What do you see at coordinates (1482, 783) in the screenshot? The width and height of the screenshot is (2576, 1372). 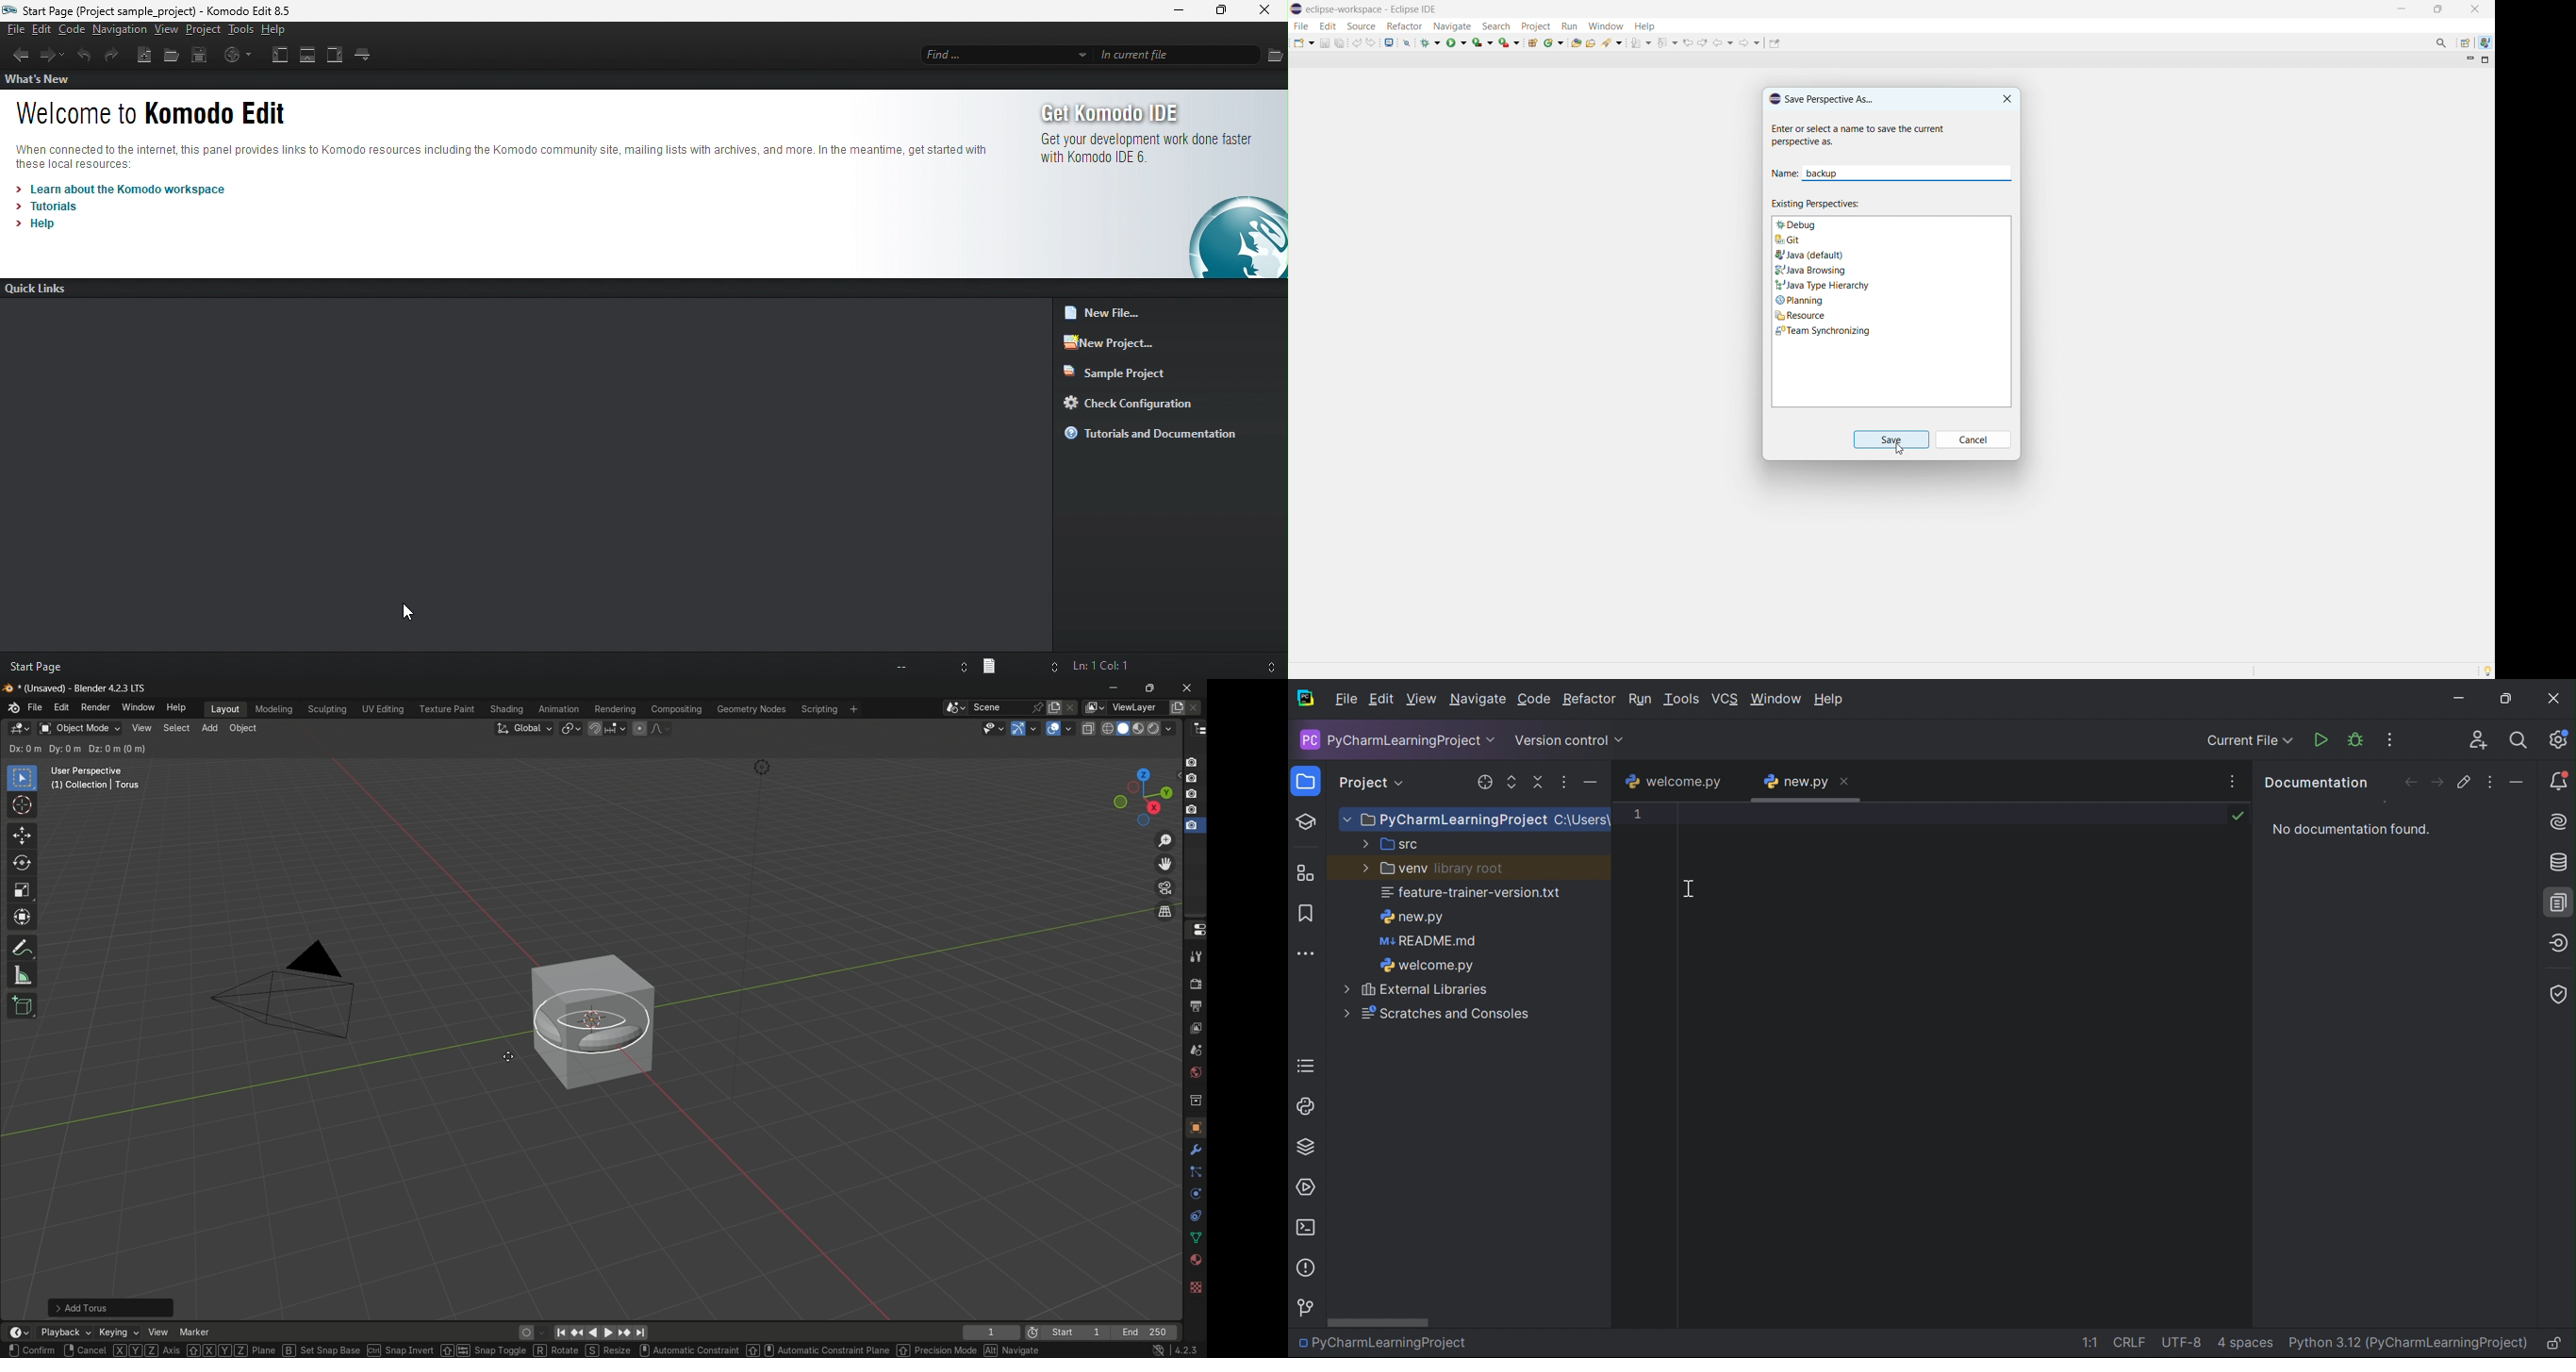 I see `locate` at bounding box center [1482, 783].